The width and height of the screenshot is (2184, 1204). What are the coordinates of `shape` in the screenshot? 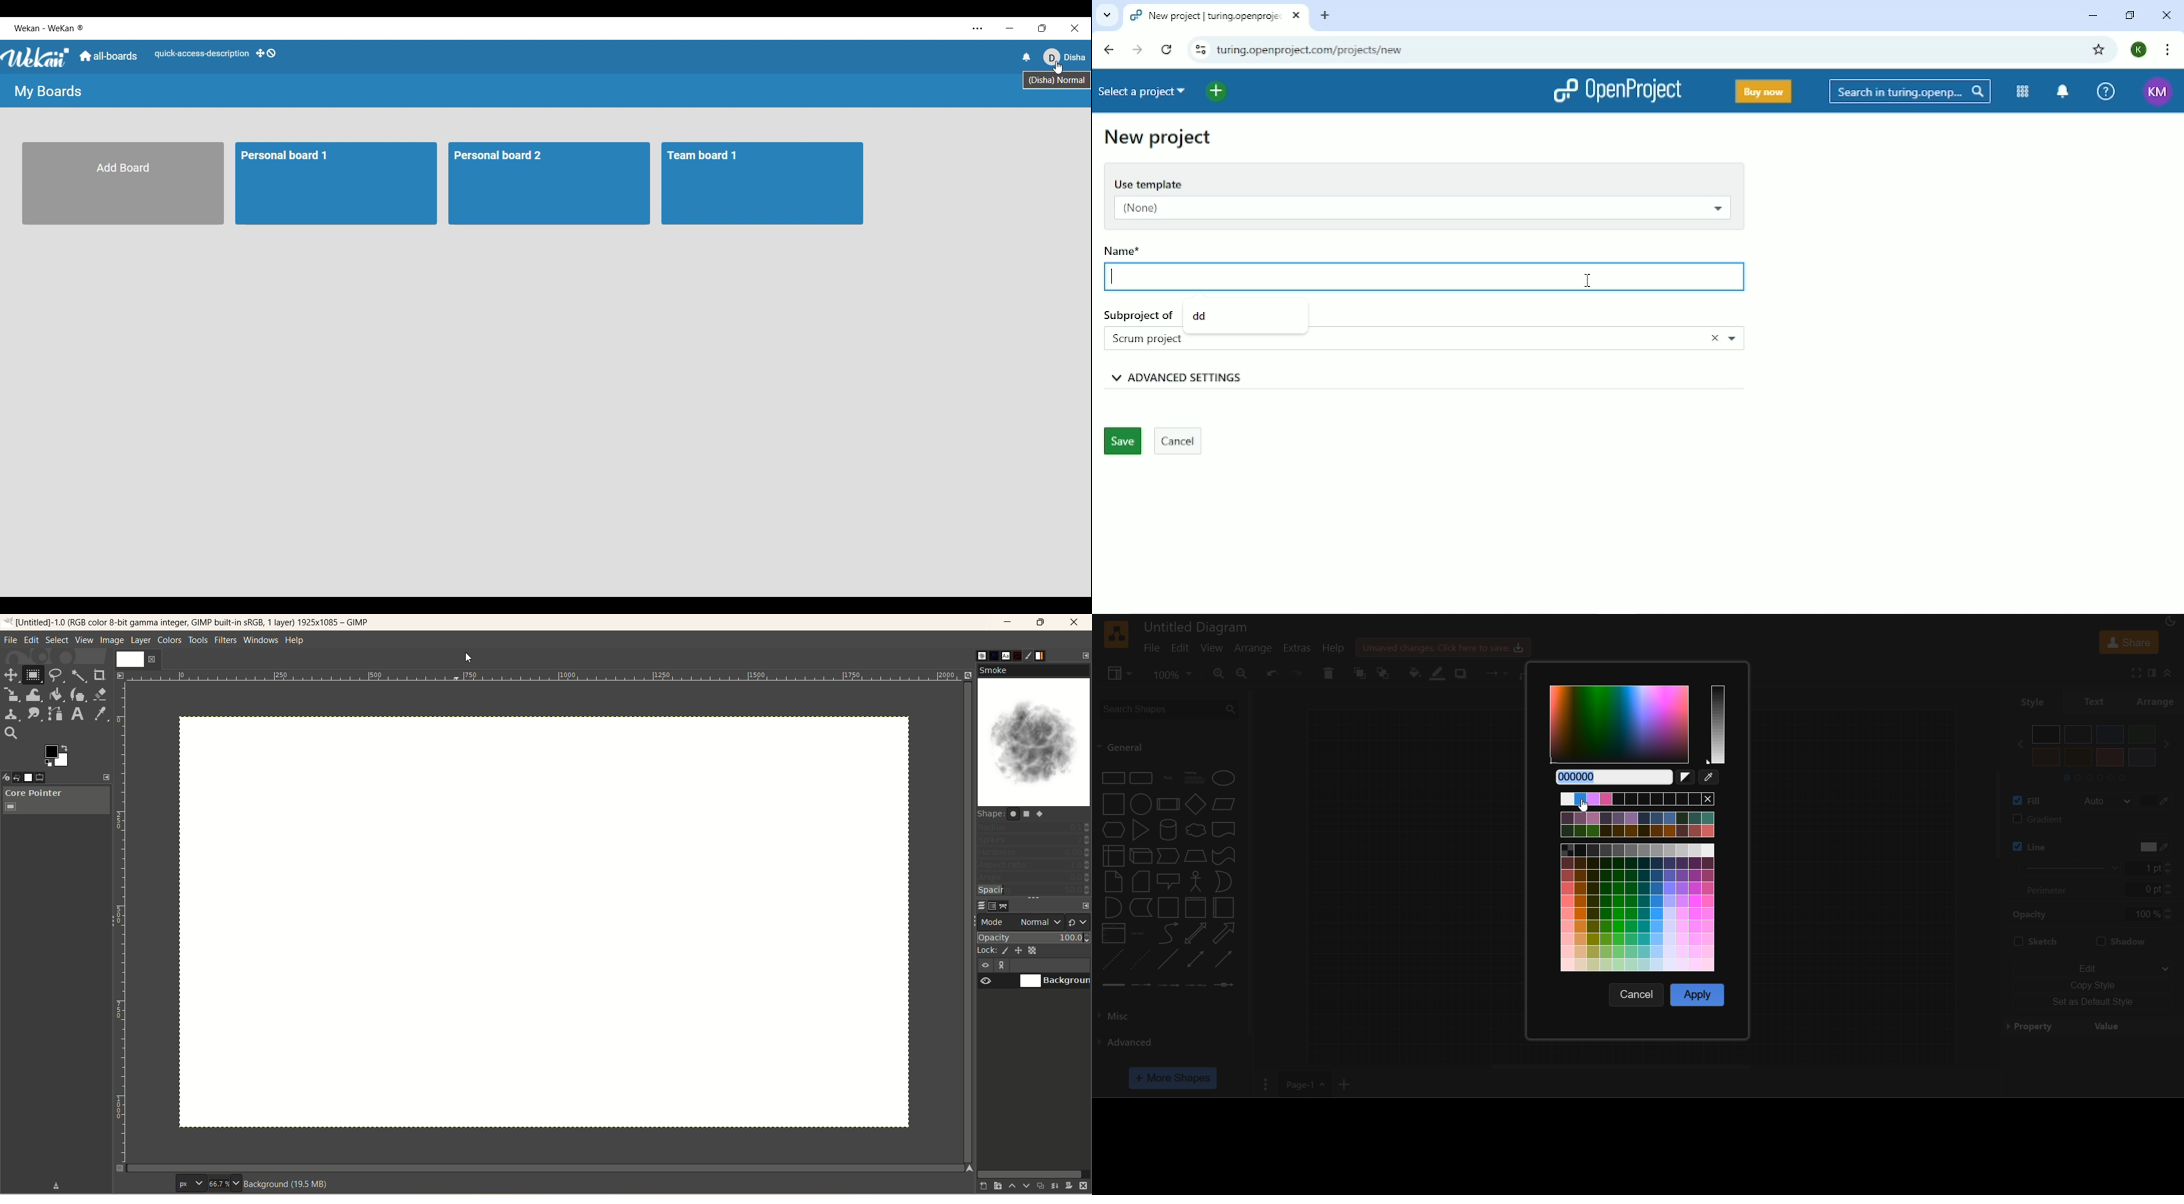 It's located at (1016, 814).